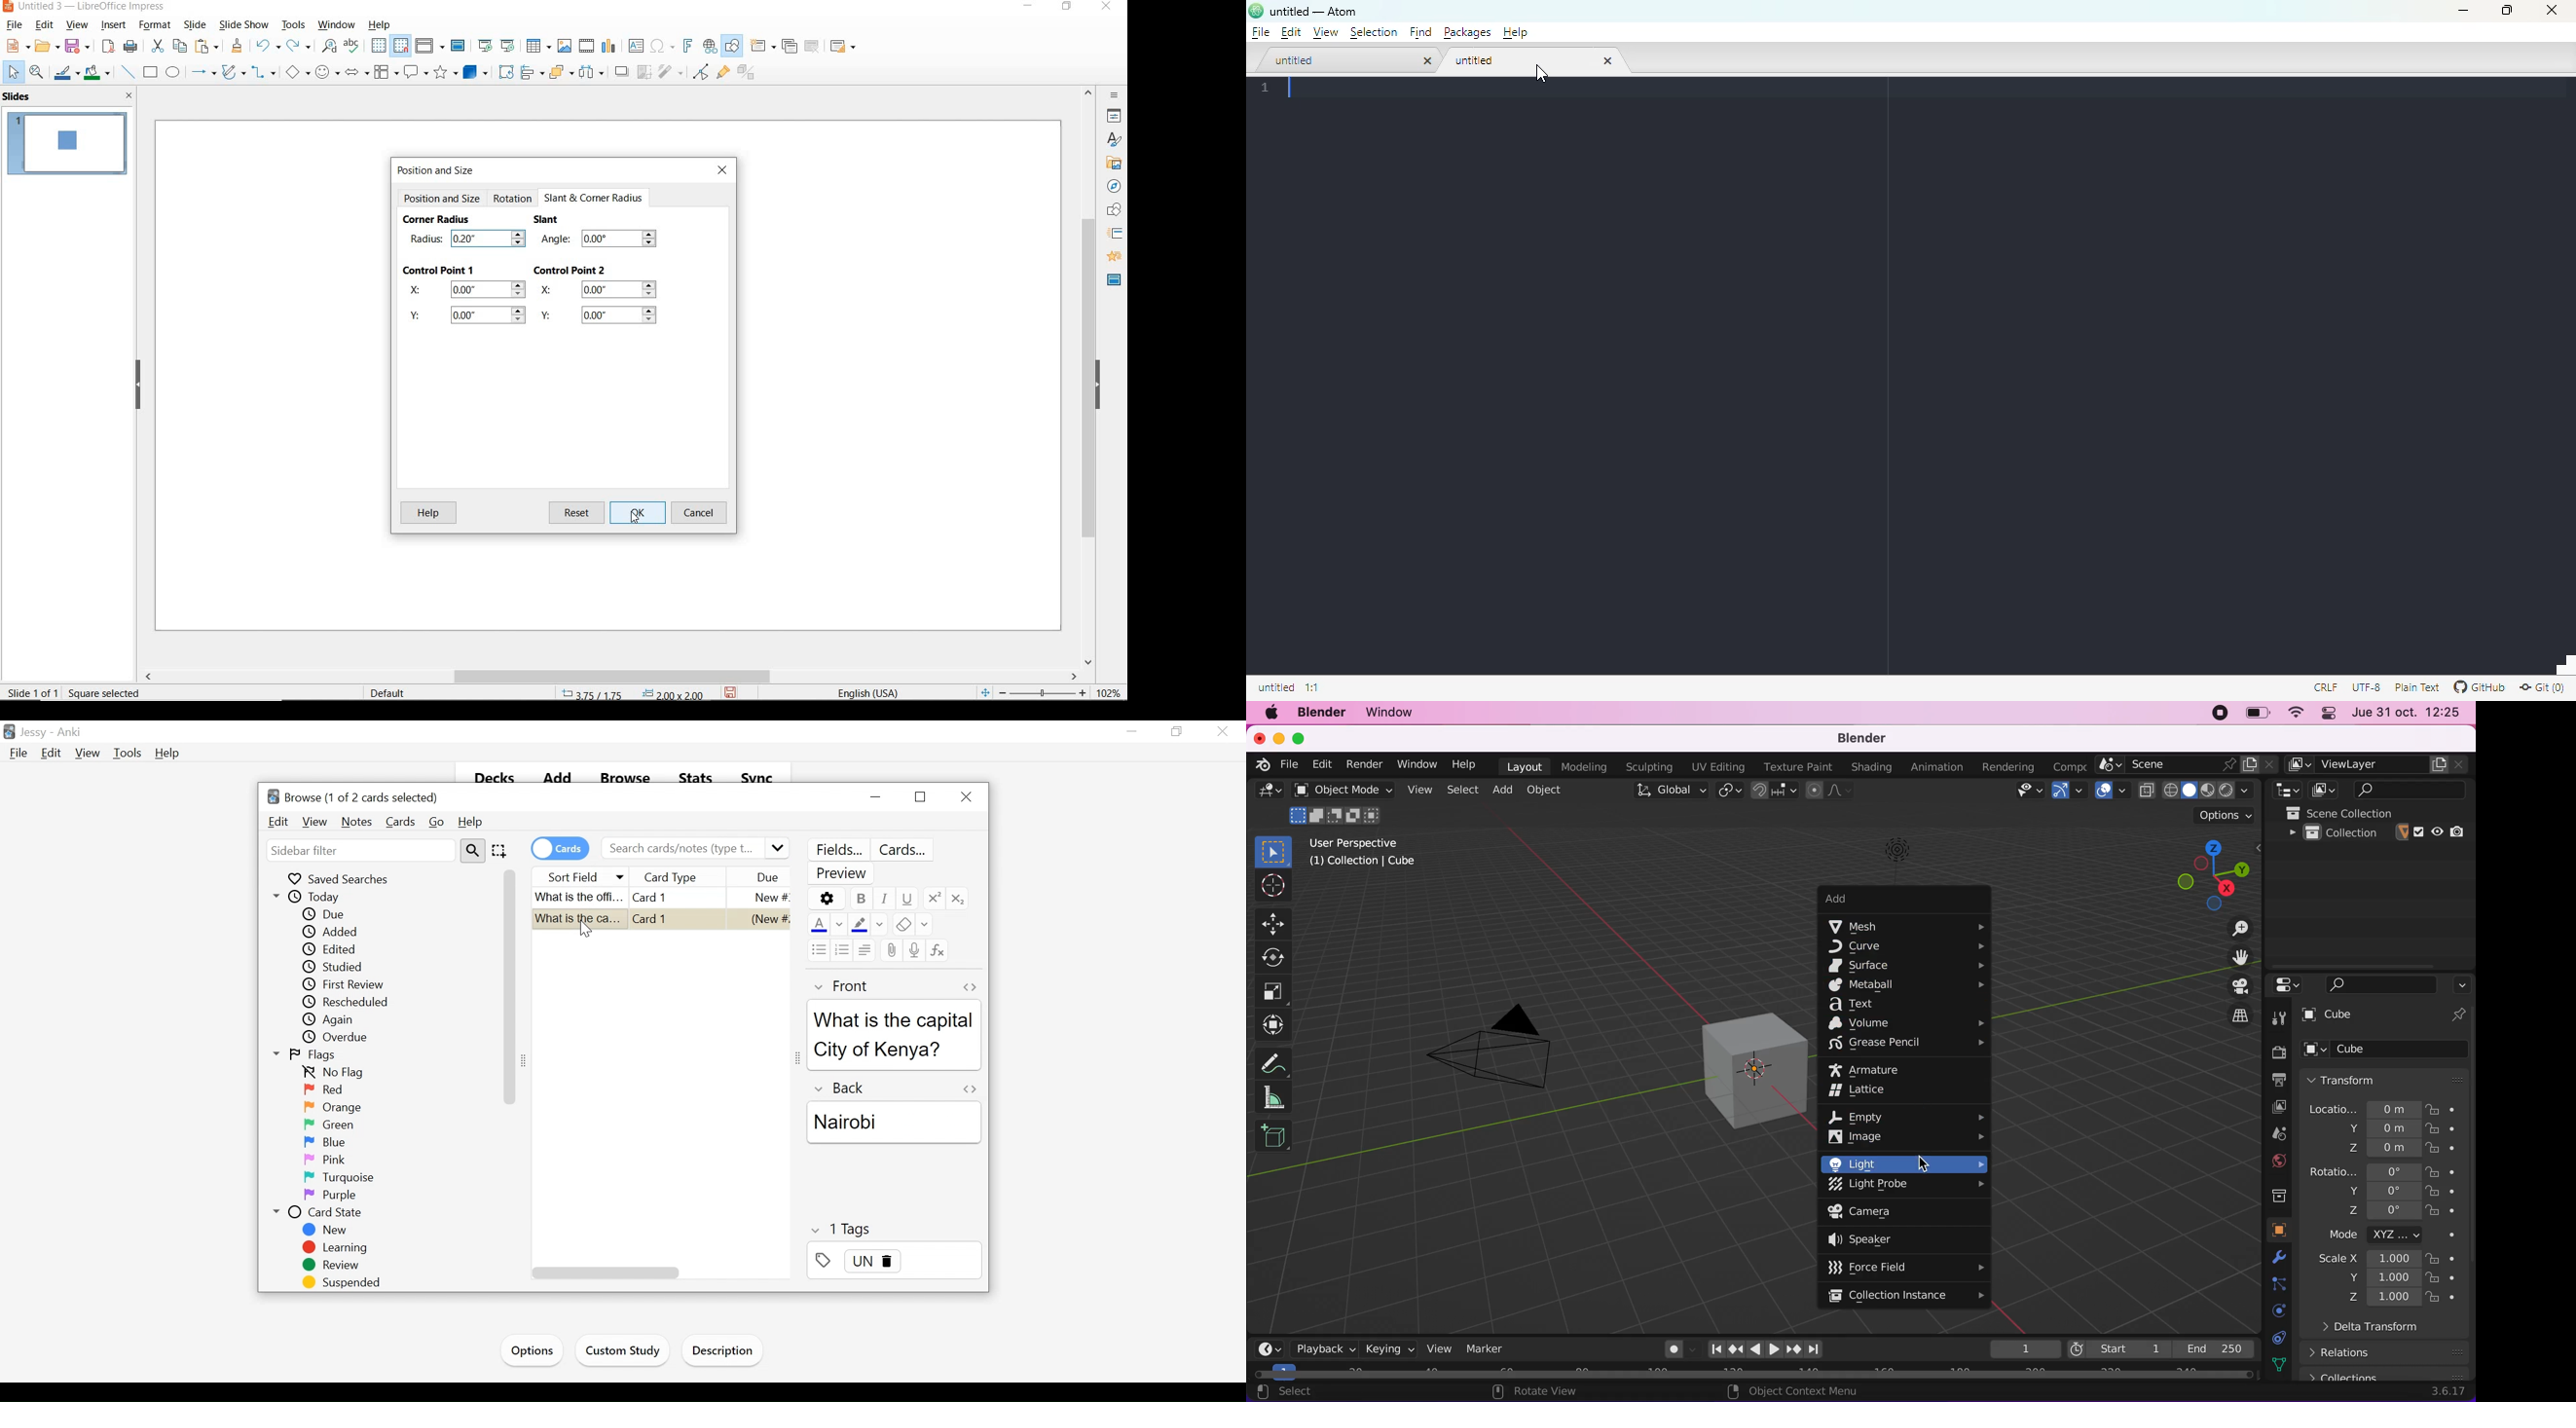 This screenshot has height=1428, width=2576. I want to click on editor panel, so click(1912, 390).